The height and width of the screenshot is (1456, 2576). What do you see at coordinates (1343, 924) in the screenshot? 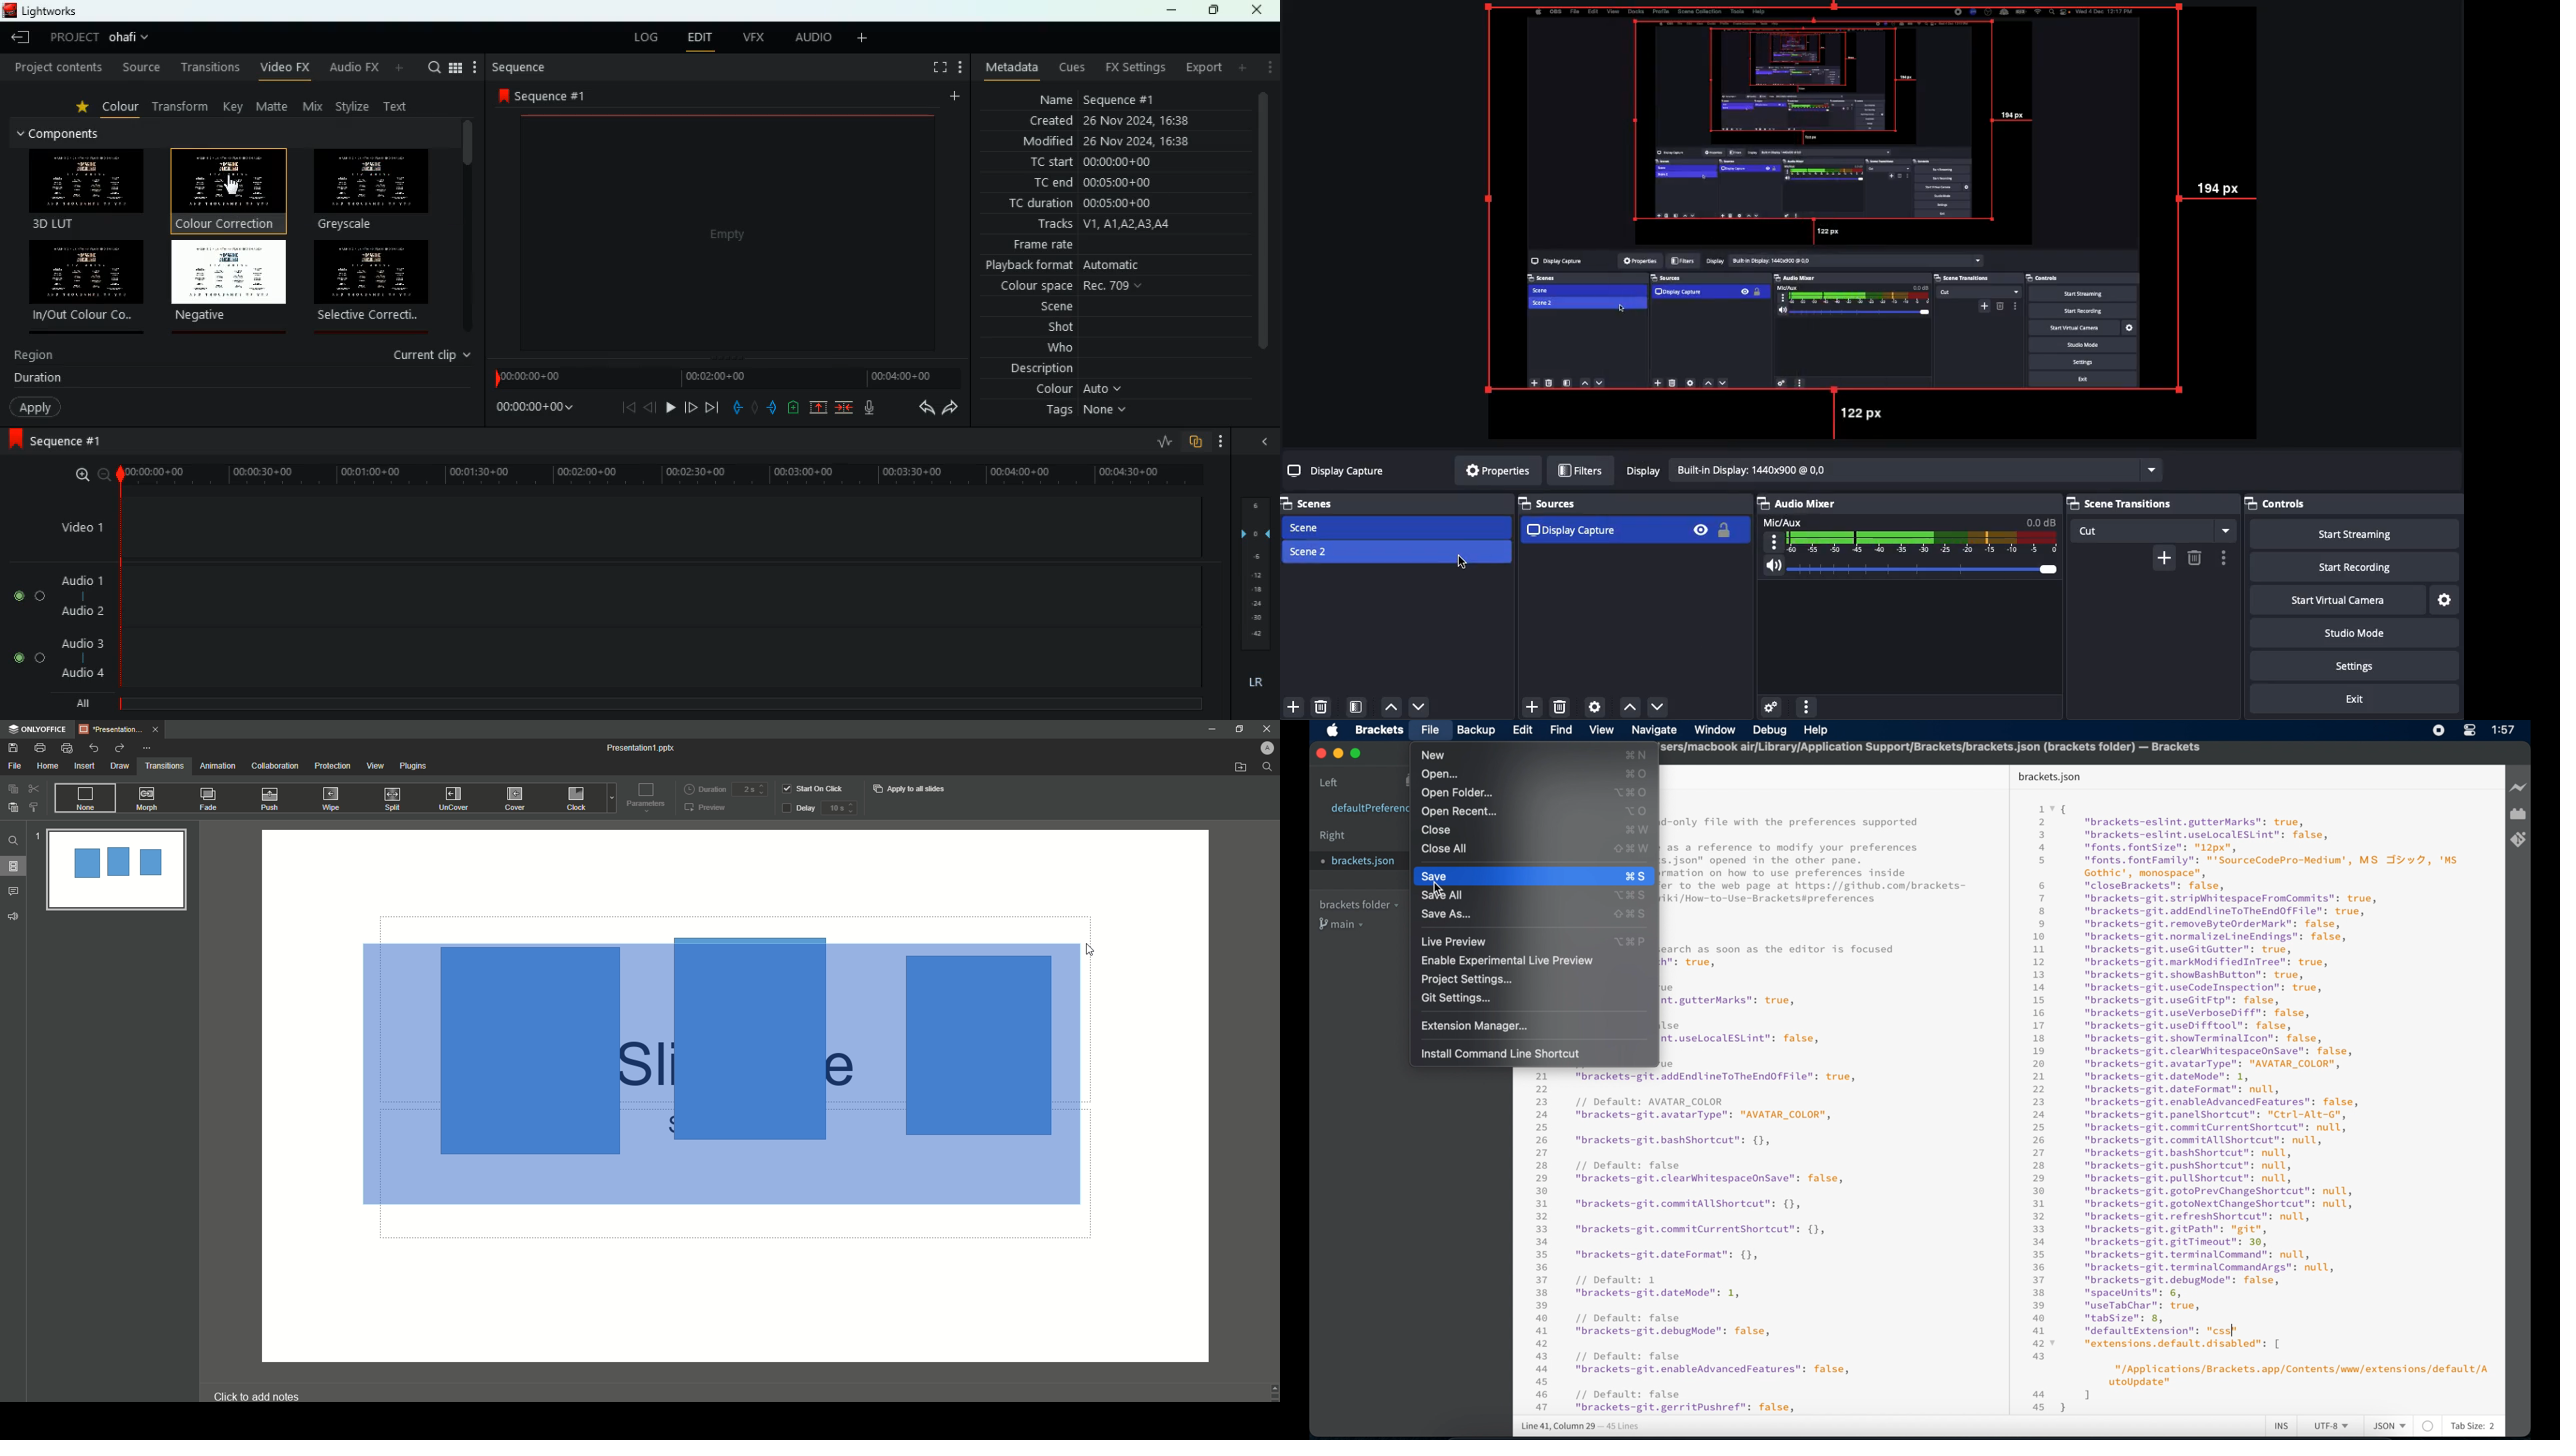
I see `main` at bounding box center [1343, 924].